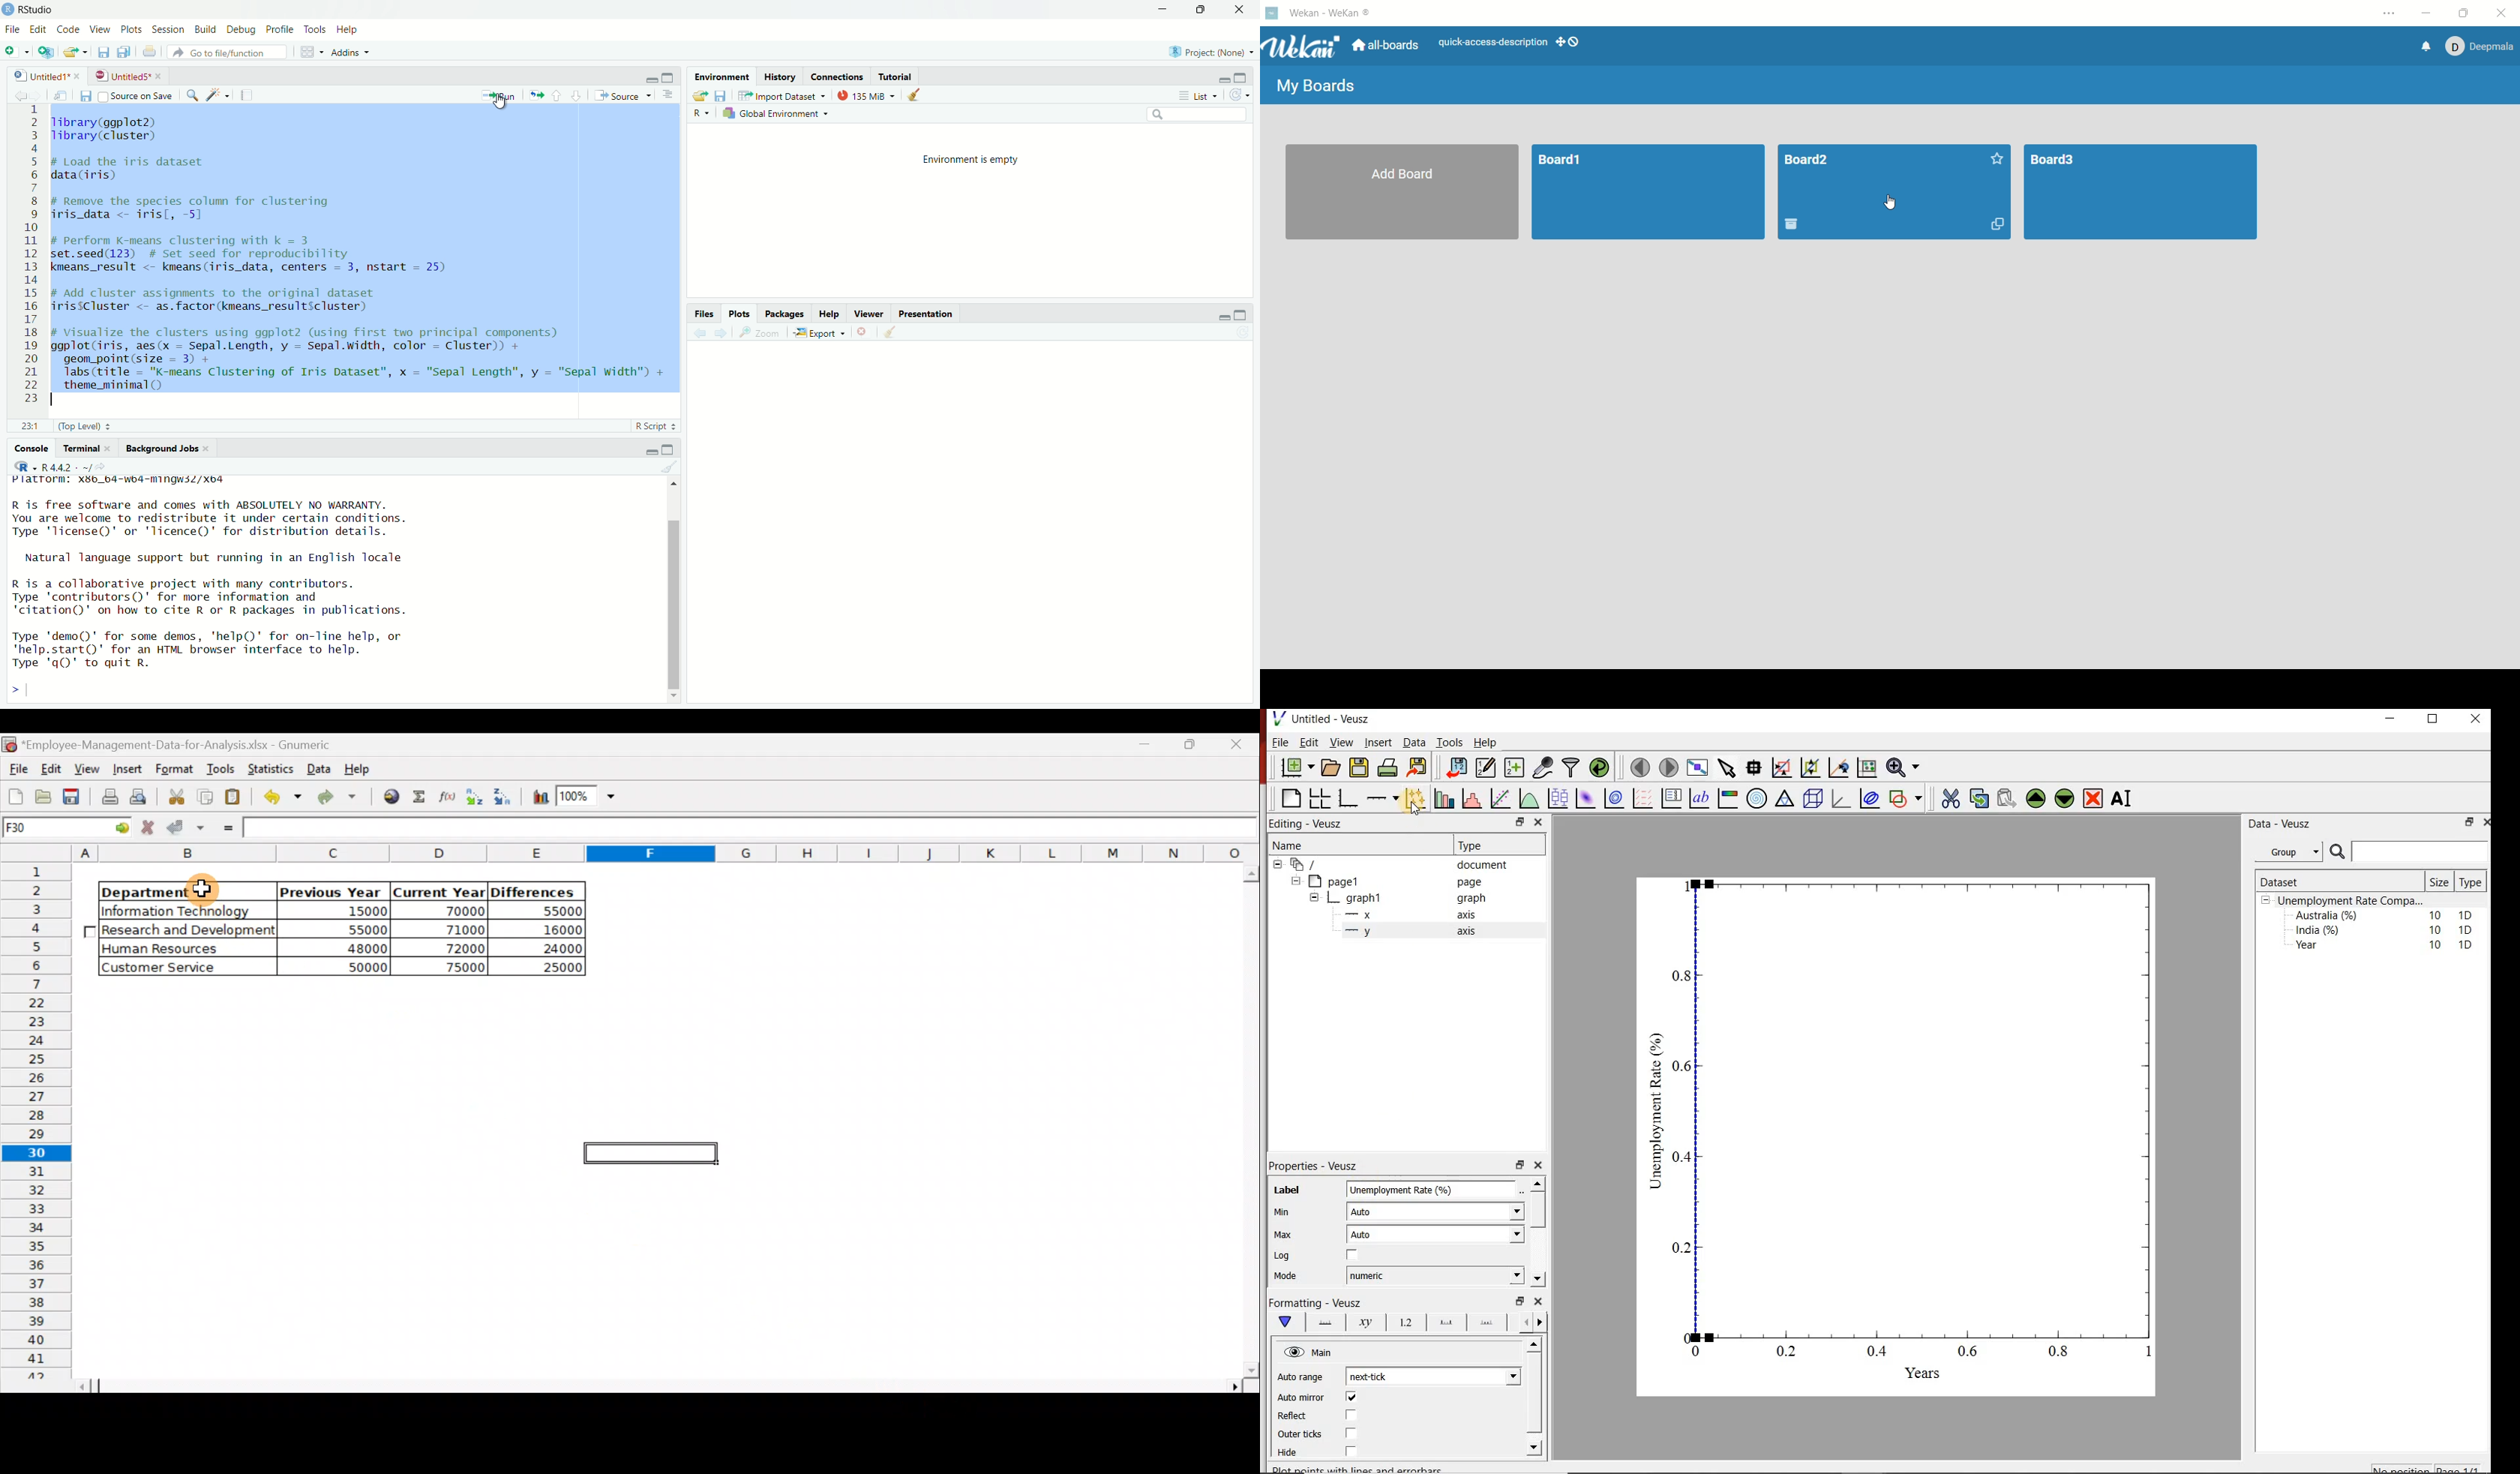 Image resolution: width=2520 pixels, height=1484 pixels. I want to click on Print current file, so click(108, 798).